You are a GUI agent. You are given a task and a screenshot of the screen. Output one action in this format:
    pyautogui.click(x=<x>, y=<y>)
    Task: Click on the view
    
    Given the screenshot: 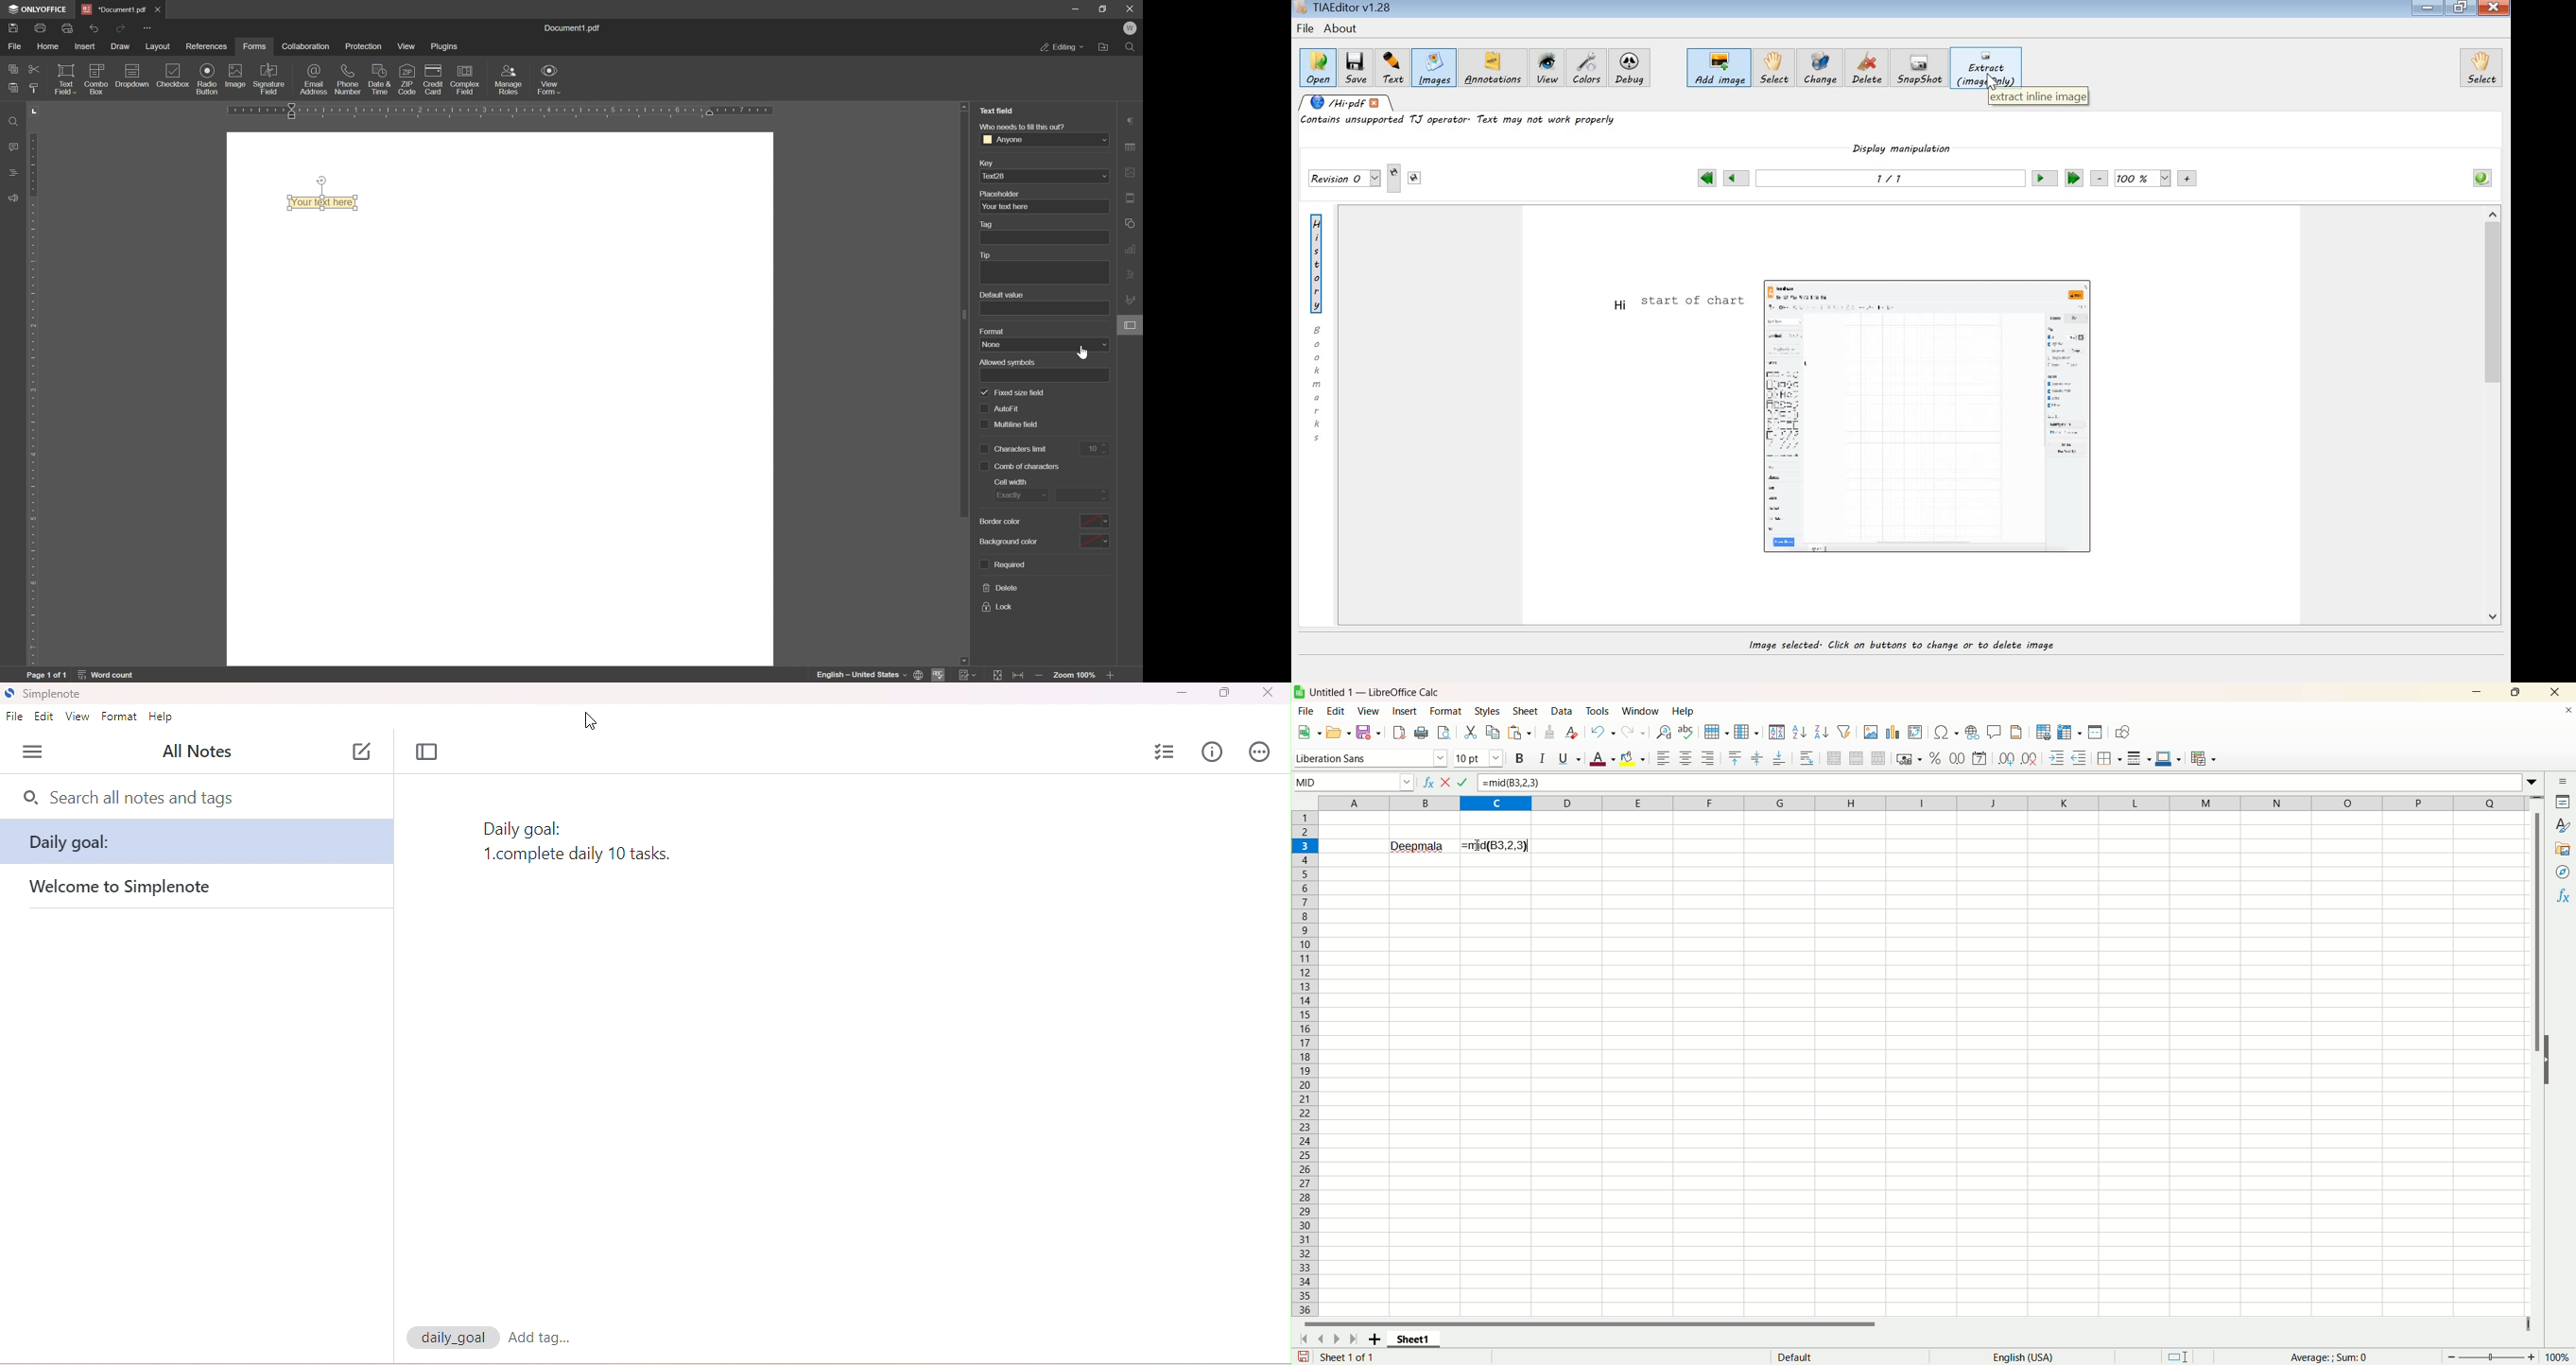 What is the action you would take?
    pyautogui.click(x=408, y=47)
    